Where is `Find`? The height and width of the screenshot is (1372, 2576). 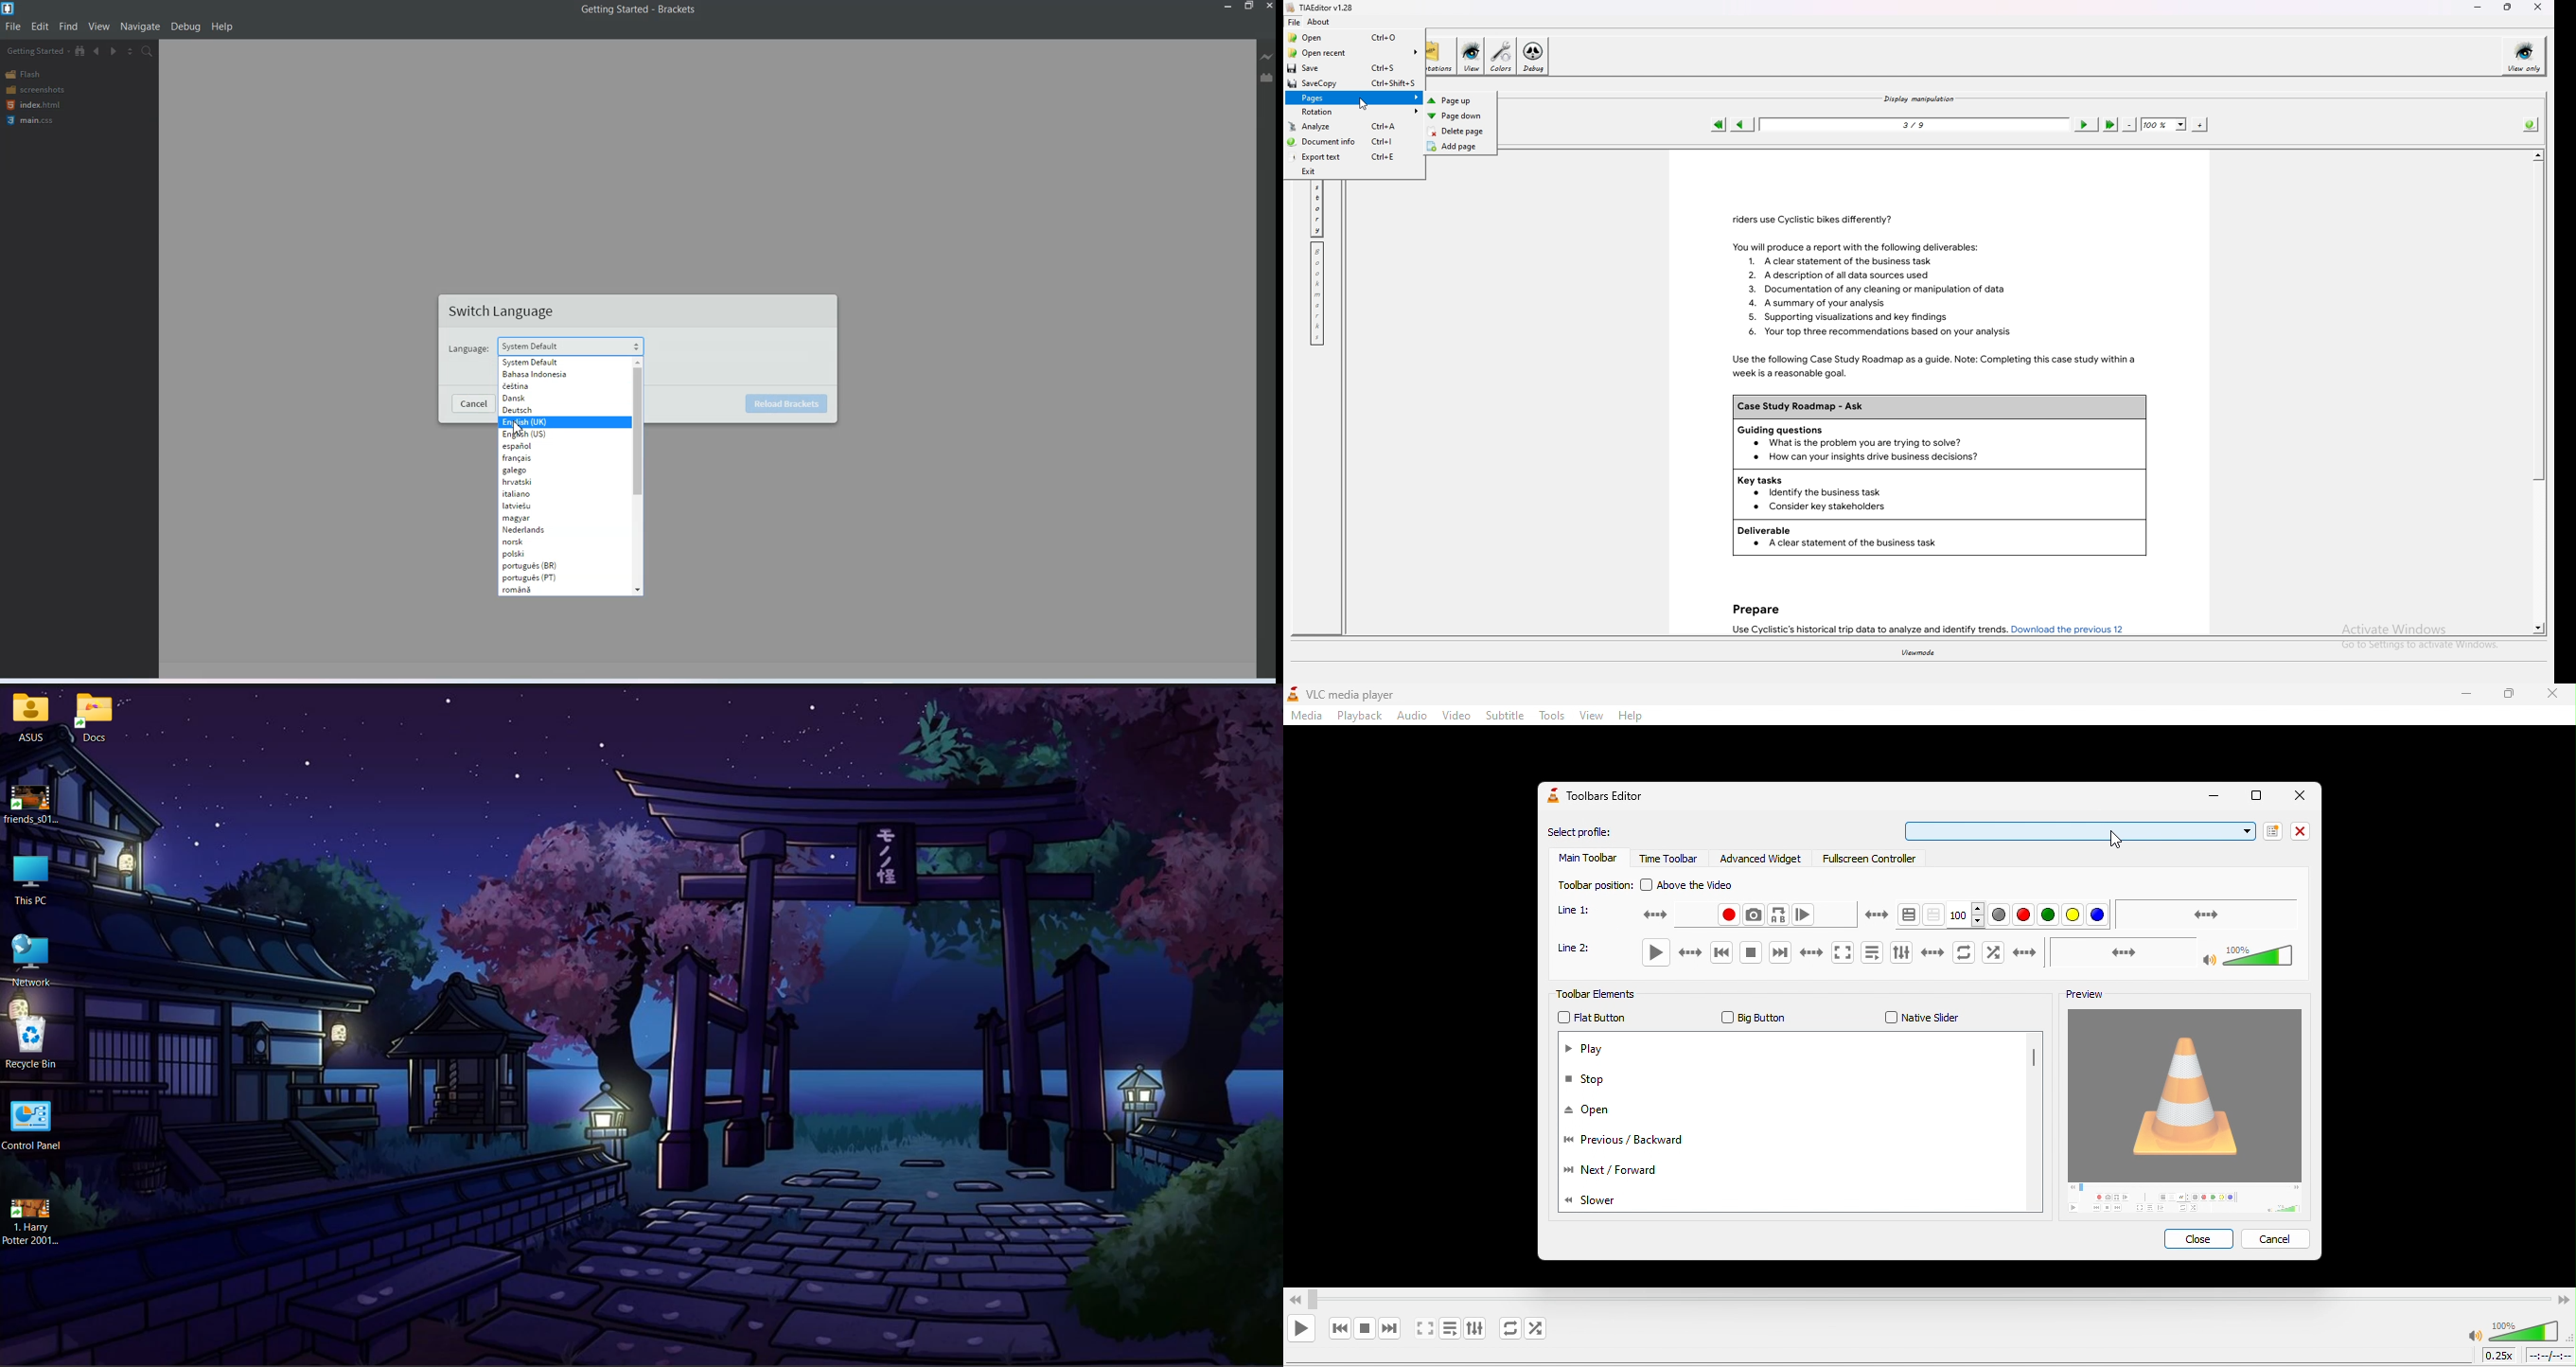
Find is located at coordinates (69, 27).